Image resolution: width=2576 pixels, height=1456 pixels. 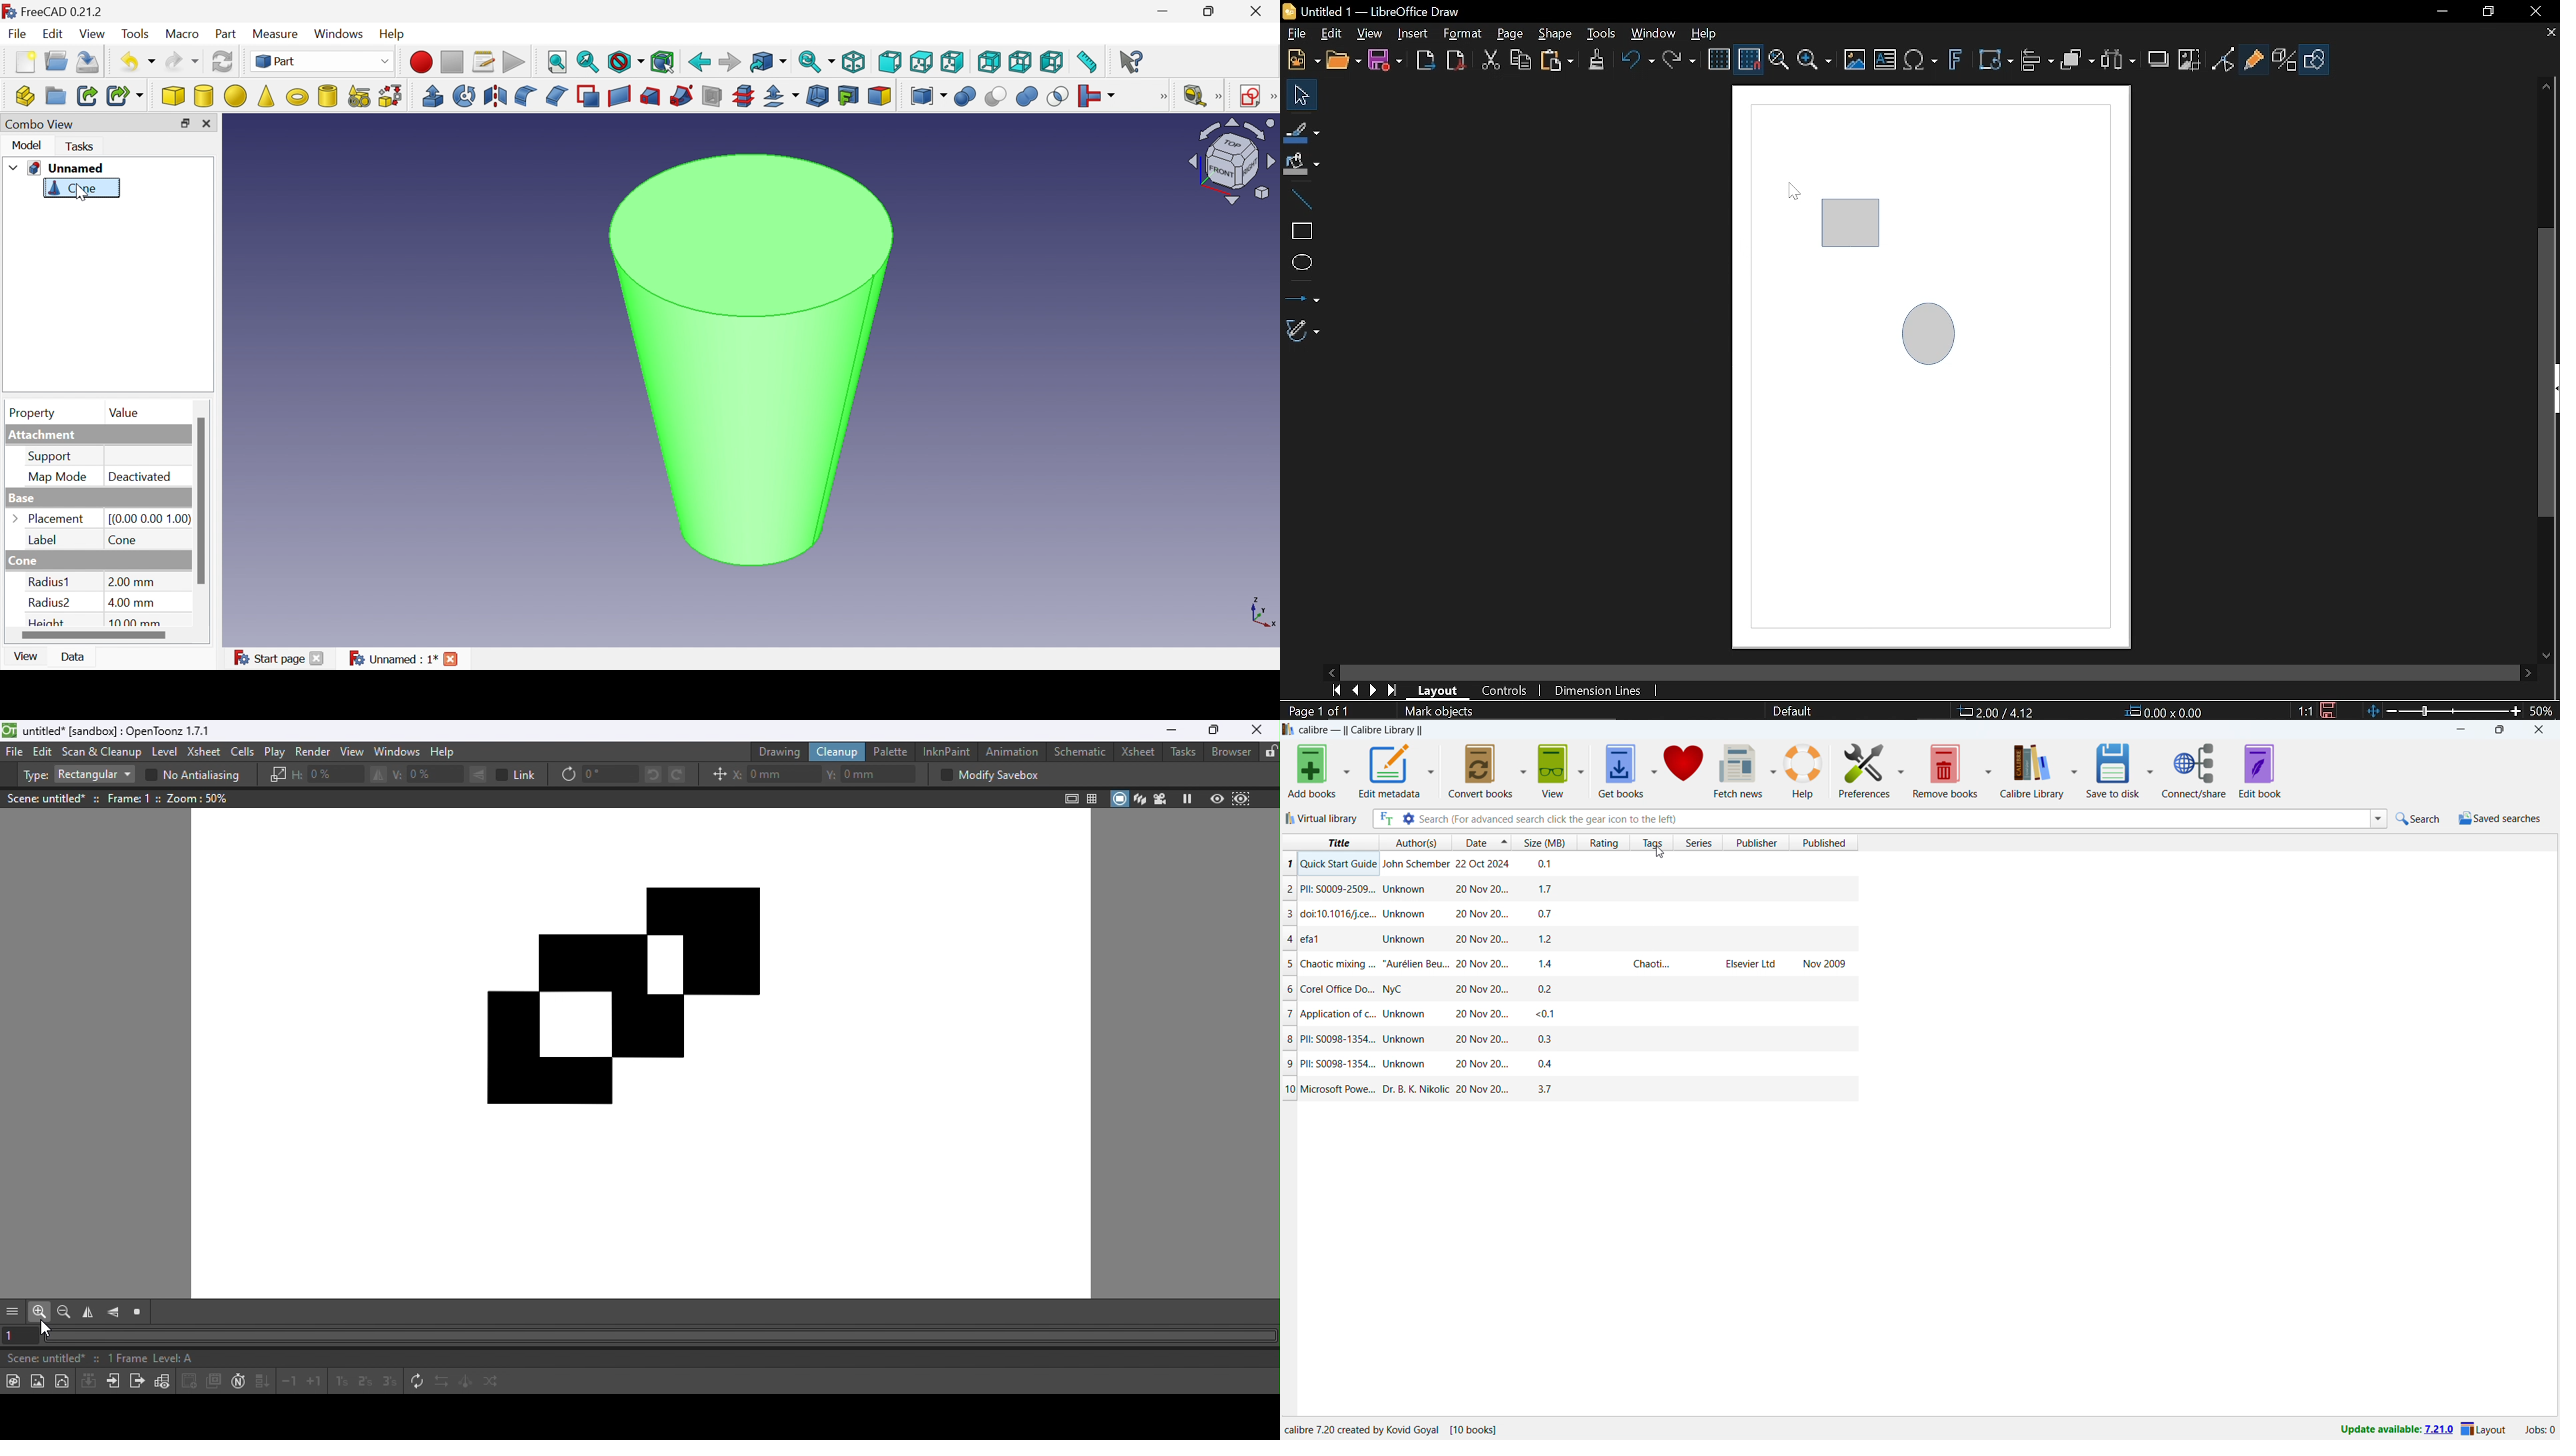 I want to click on Export, so click(x=1425, y=63).